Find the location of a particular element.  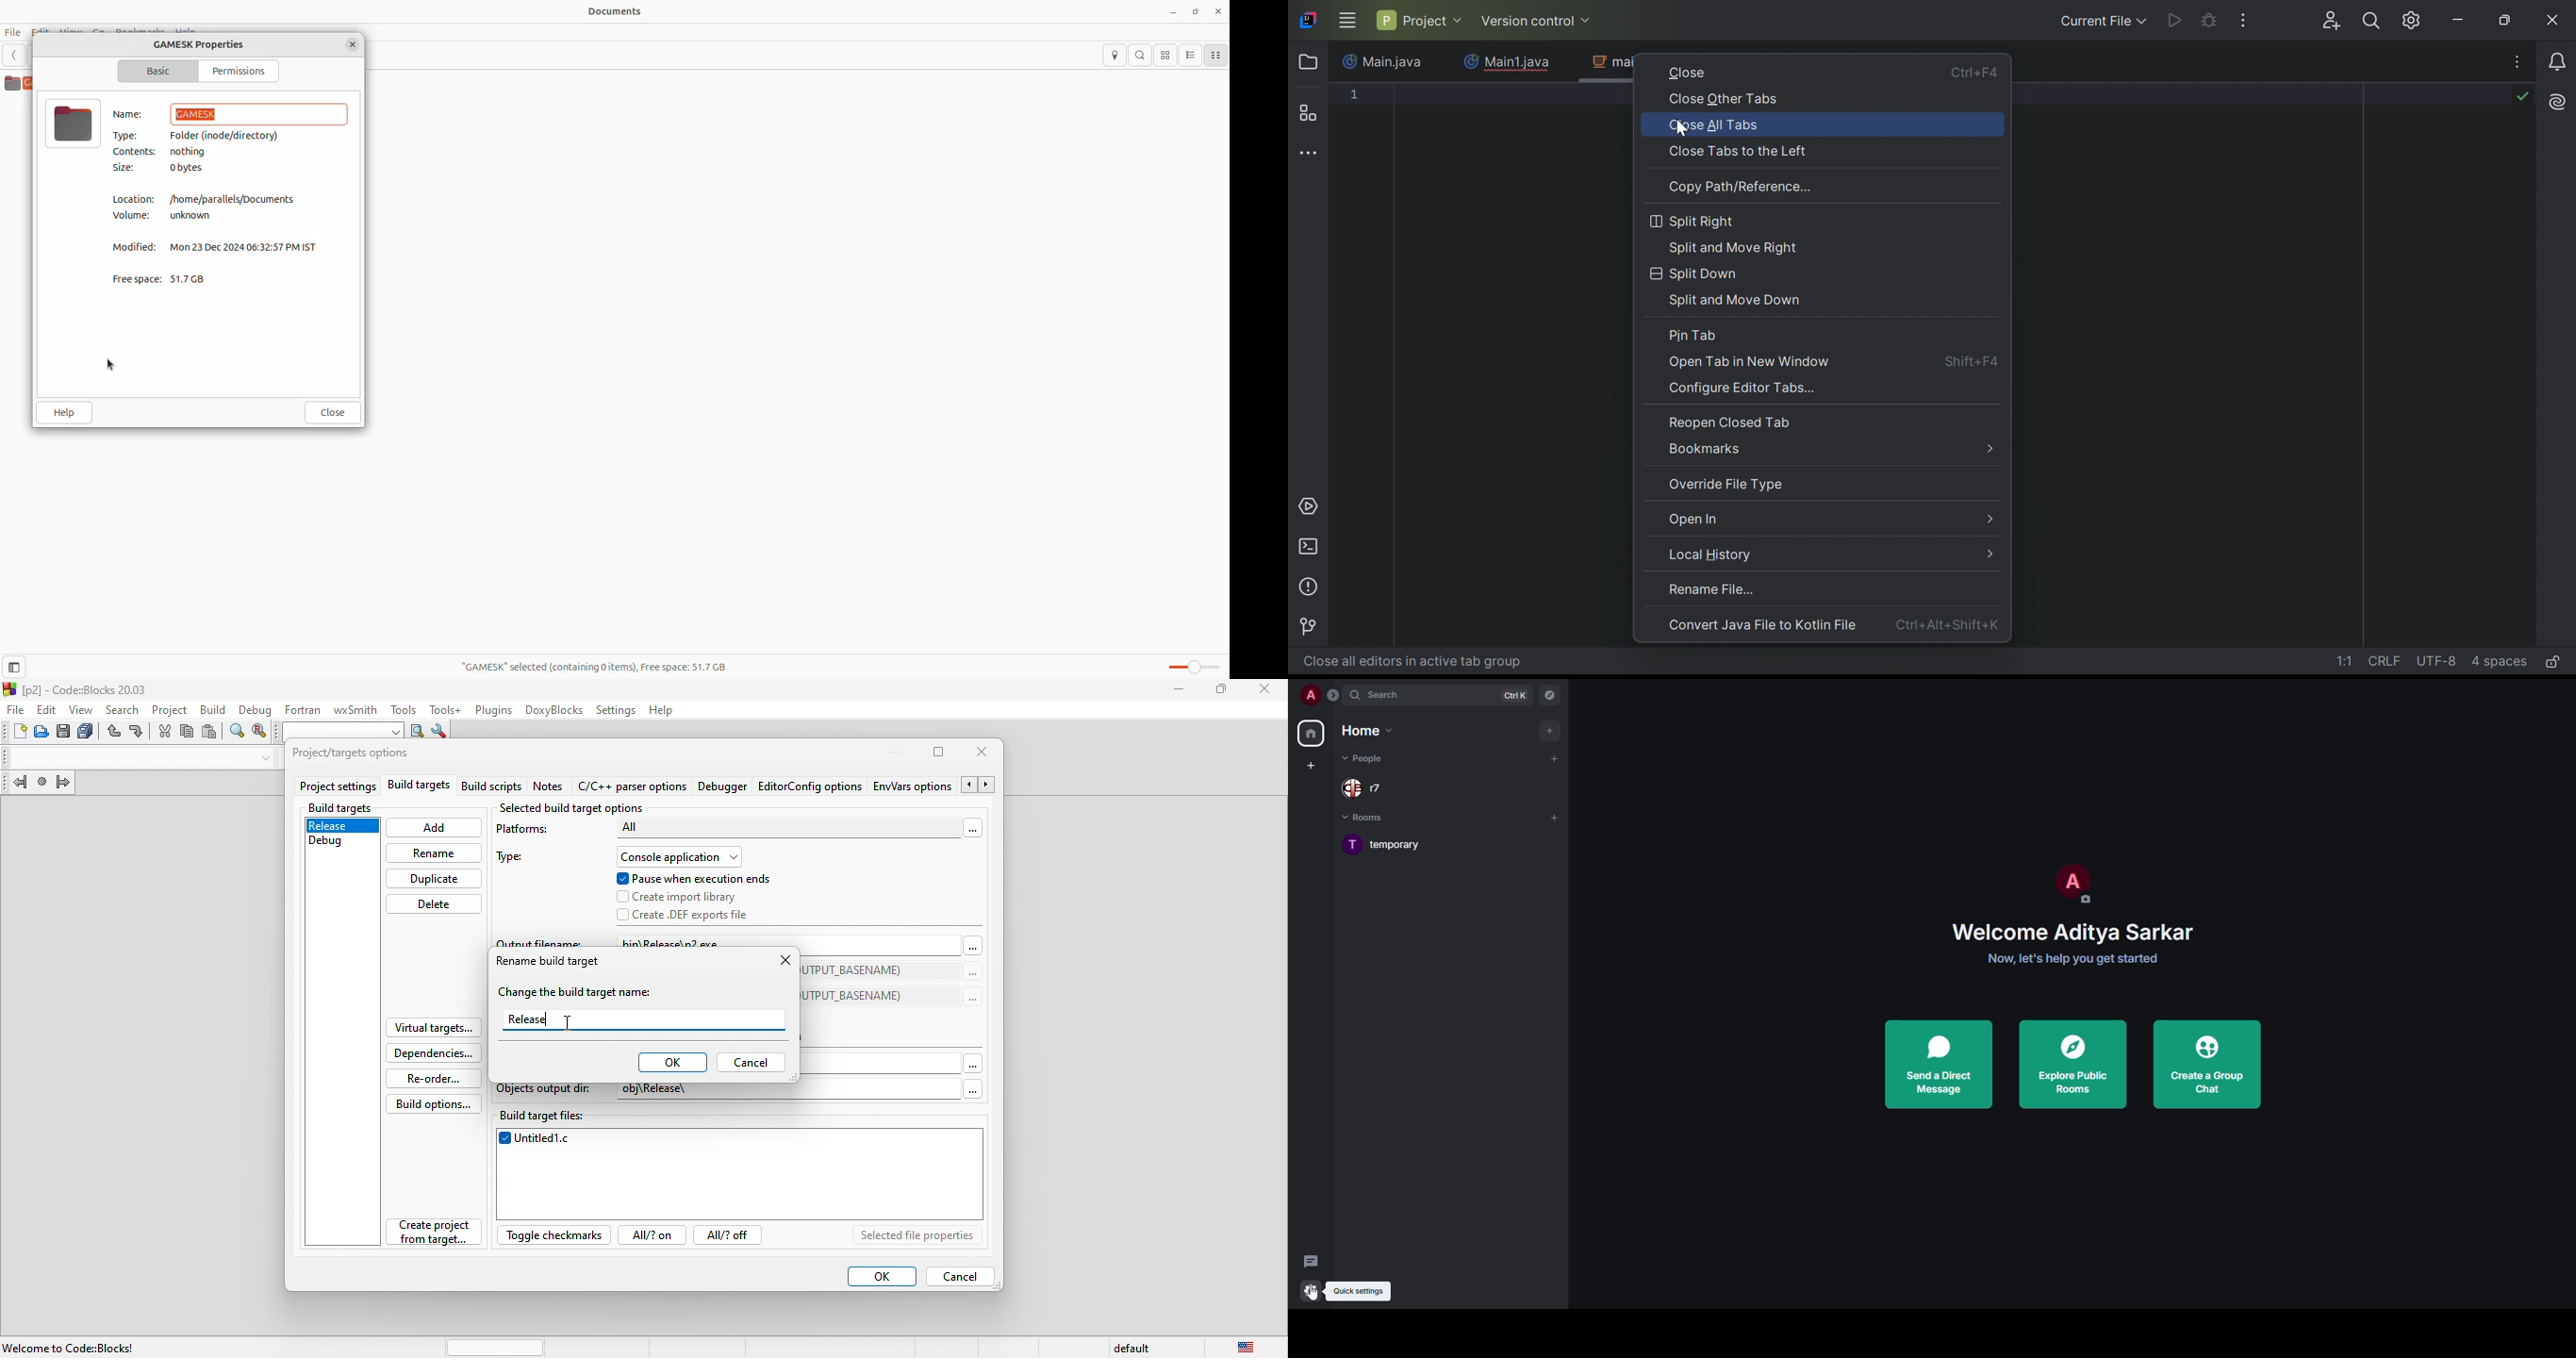

create space is located at coordinates (1313, 766).